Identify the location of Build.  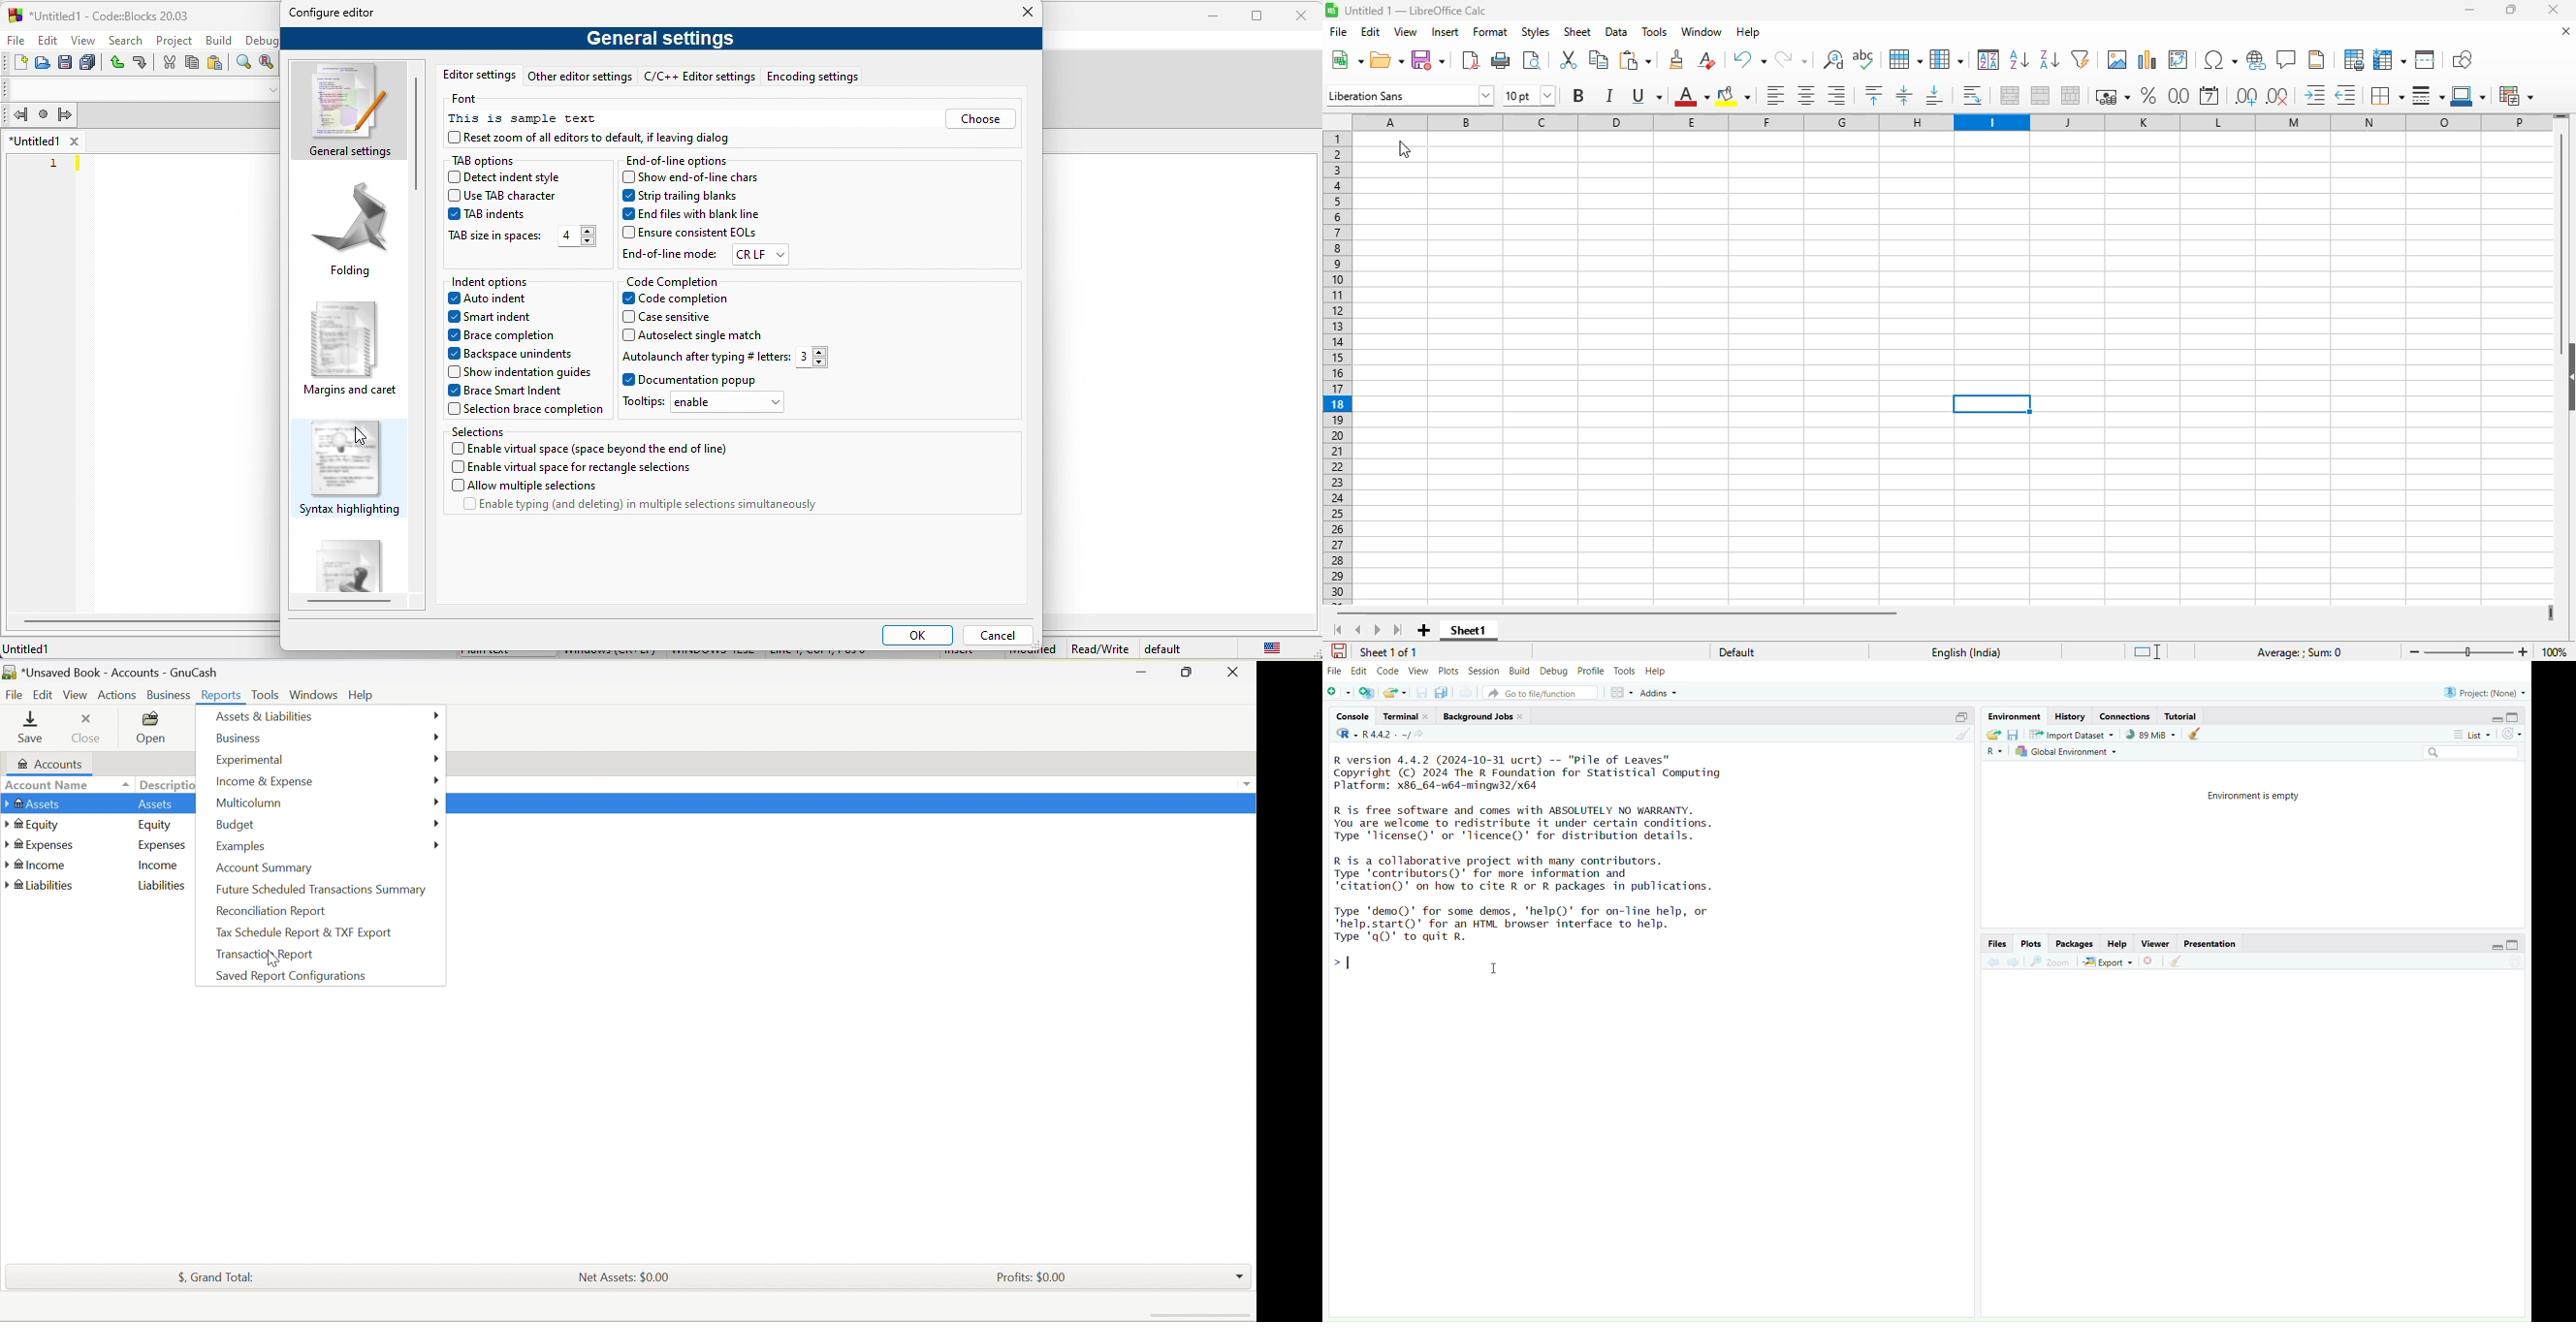
(1521, 671).